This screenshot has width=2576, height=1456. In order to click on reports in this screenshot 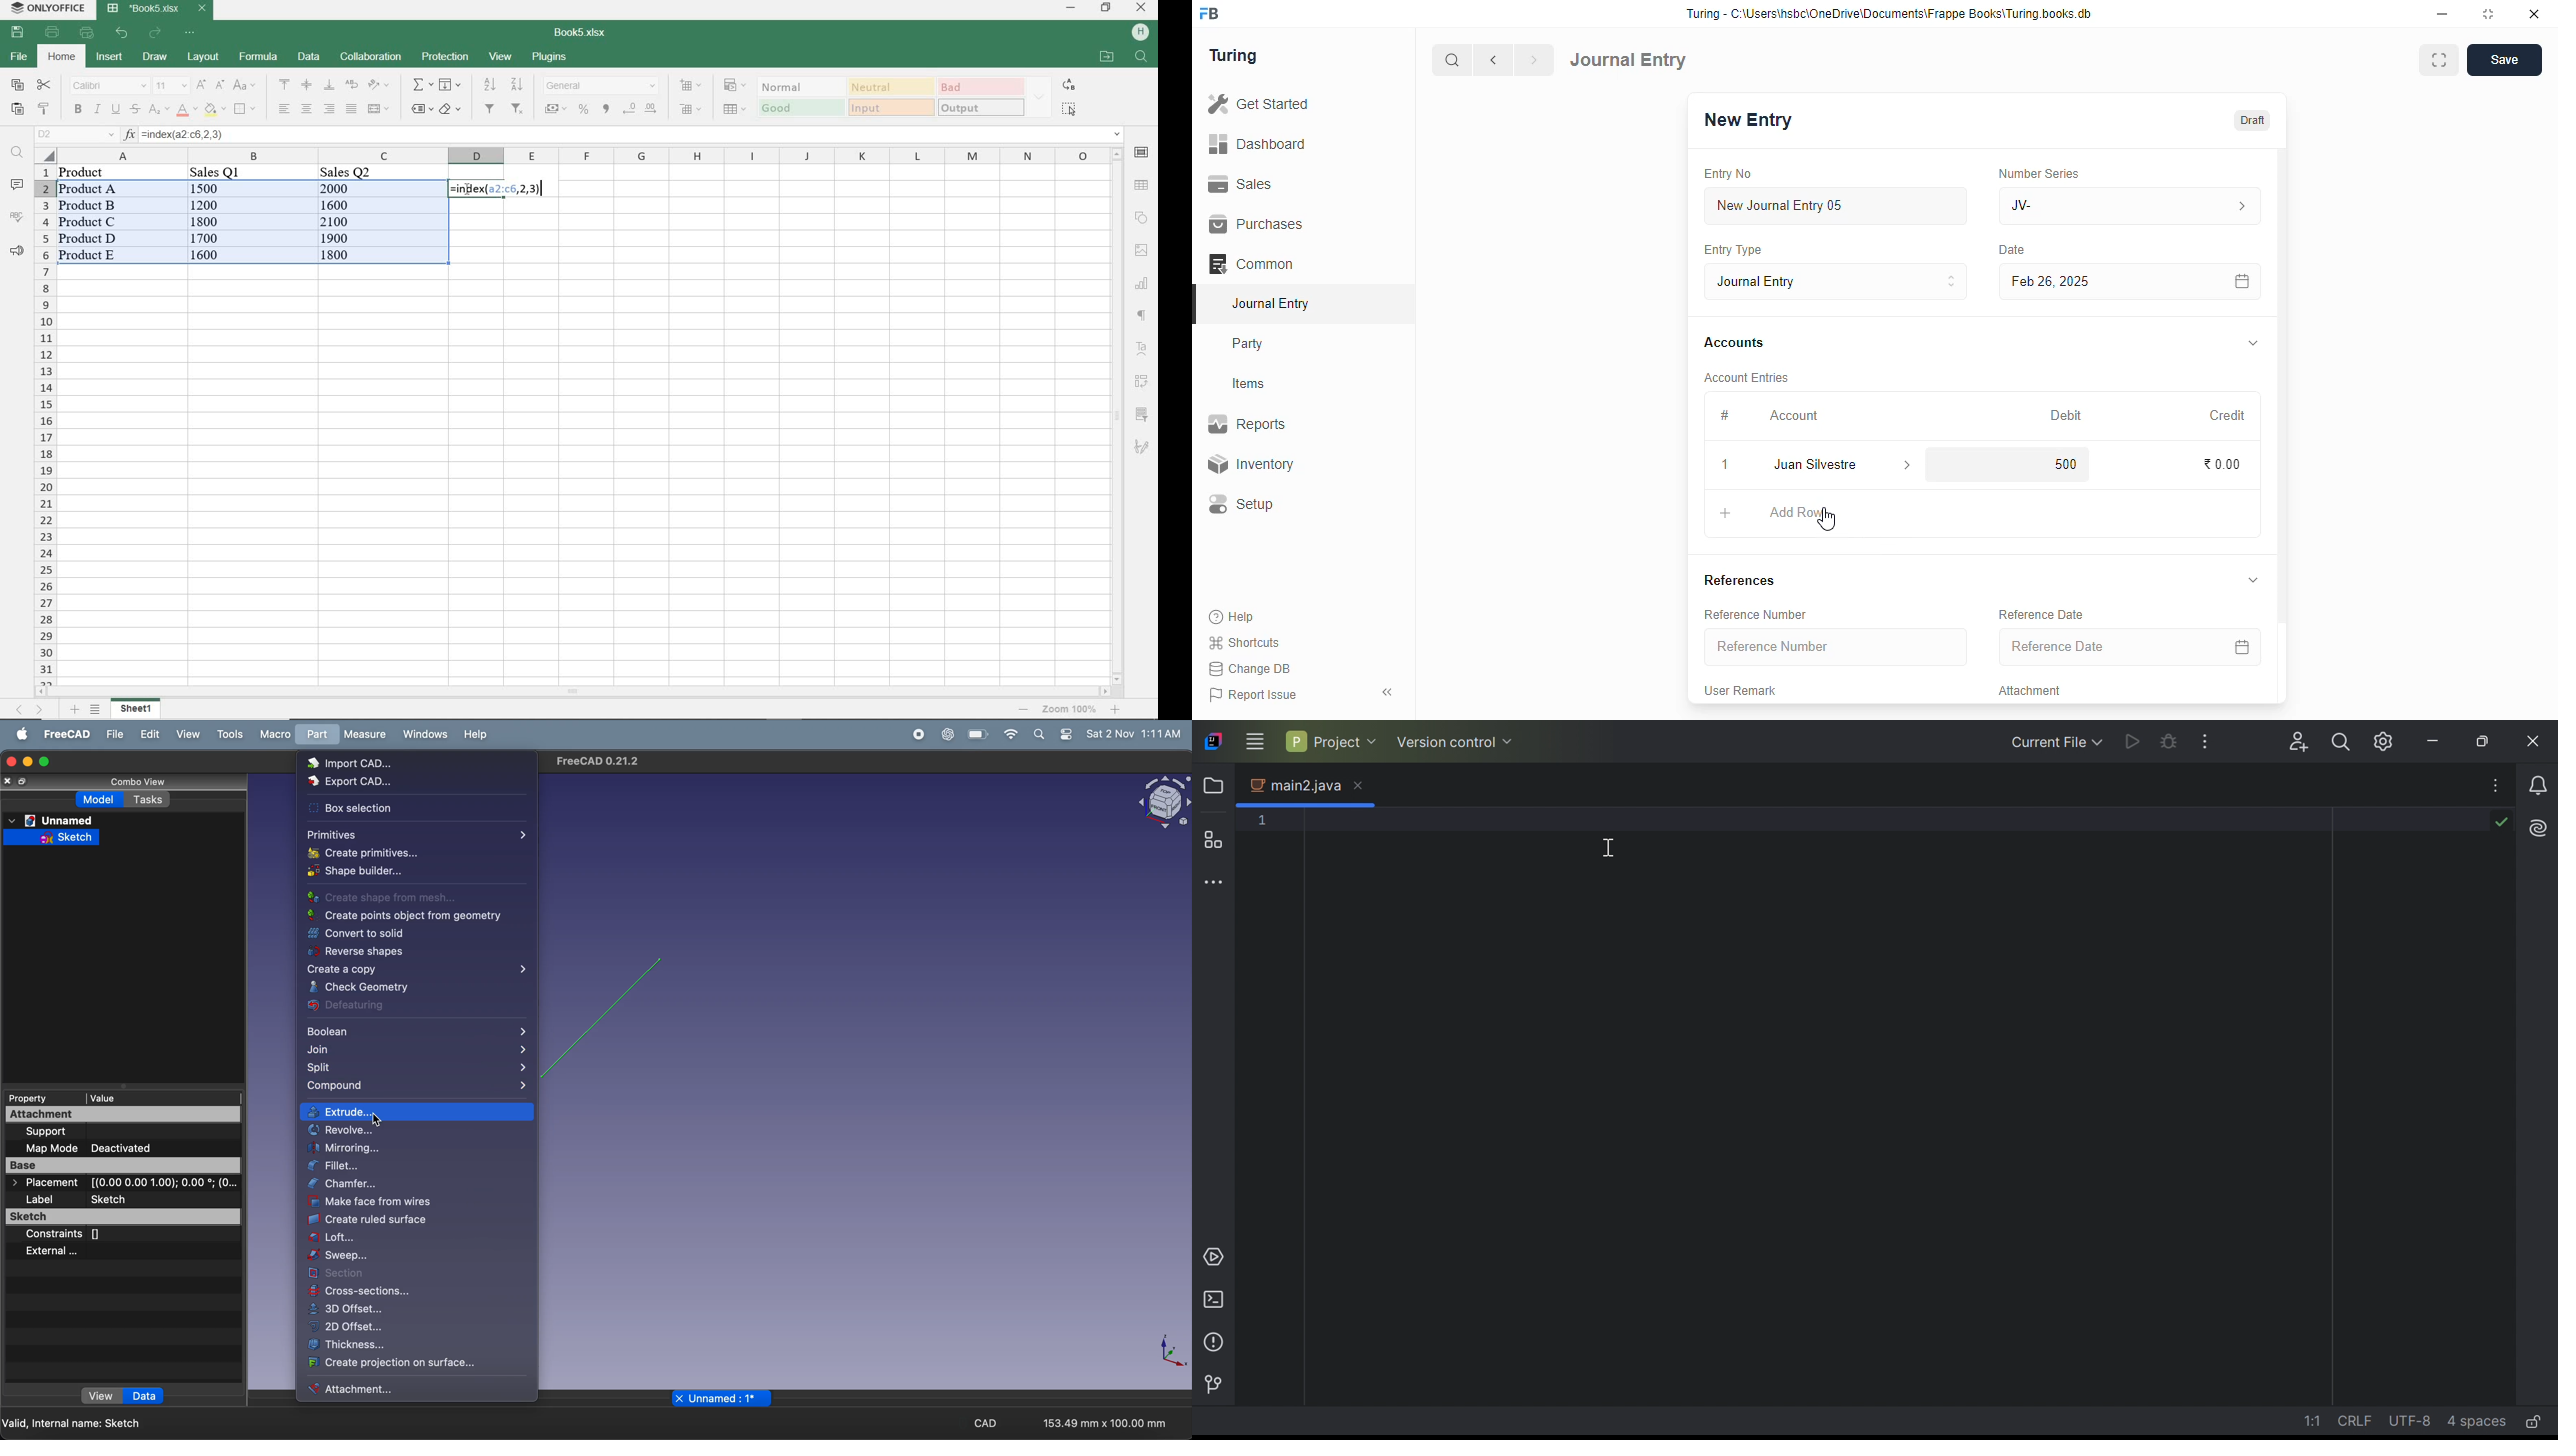, I will do `click(1248, 424)`.